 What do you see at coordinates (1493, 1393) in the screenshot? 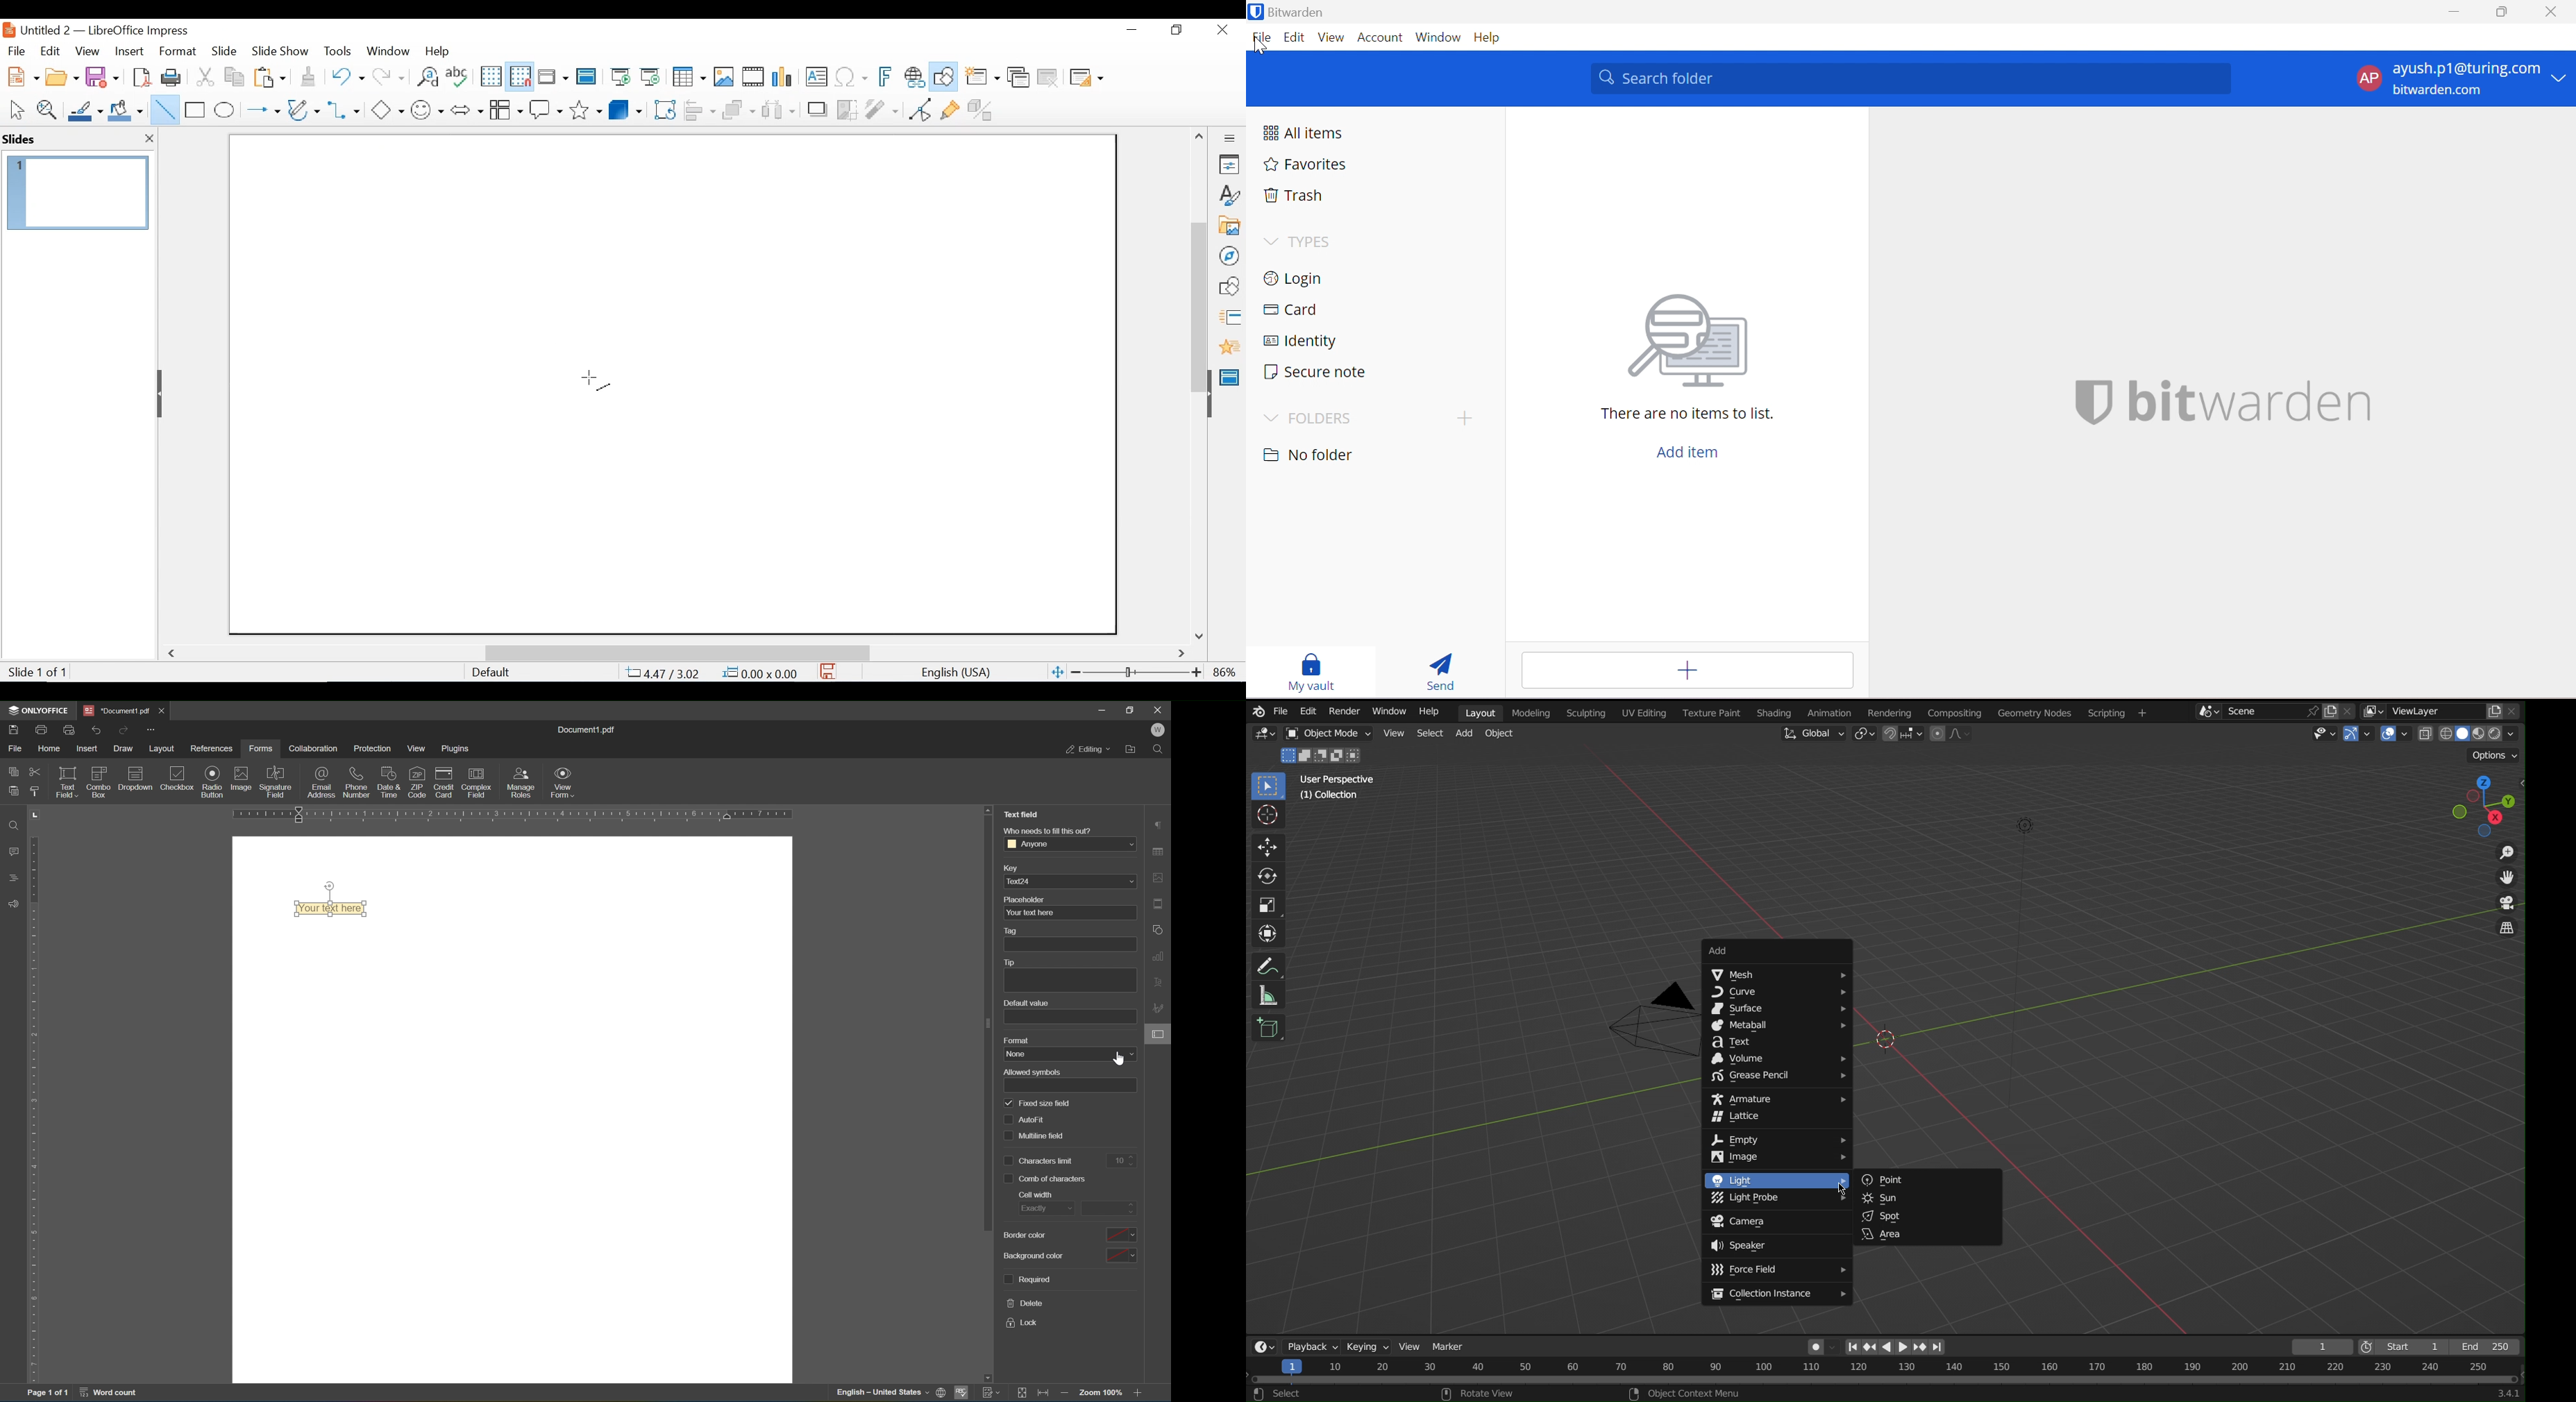
I see `Rotate view` at bounding box center [1493, 1393].